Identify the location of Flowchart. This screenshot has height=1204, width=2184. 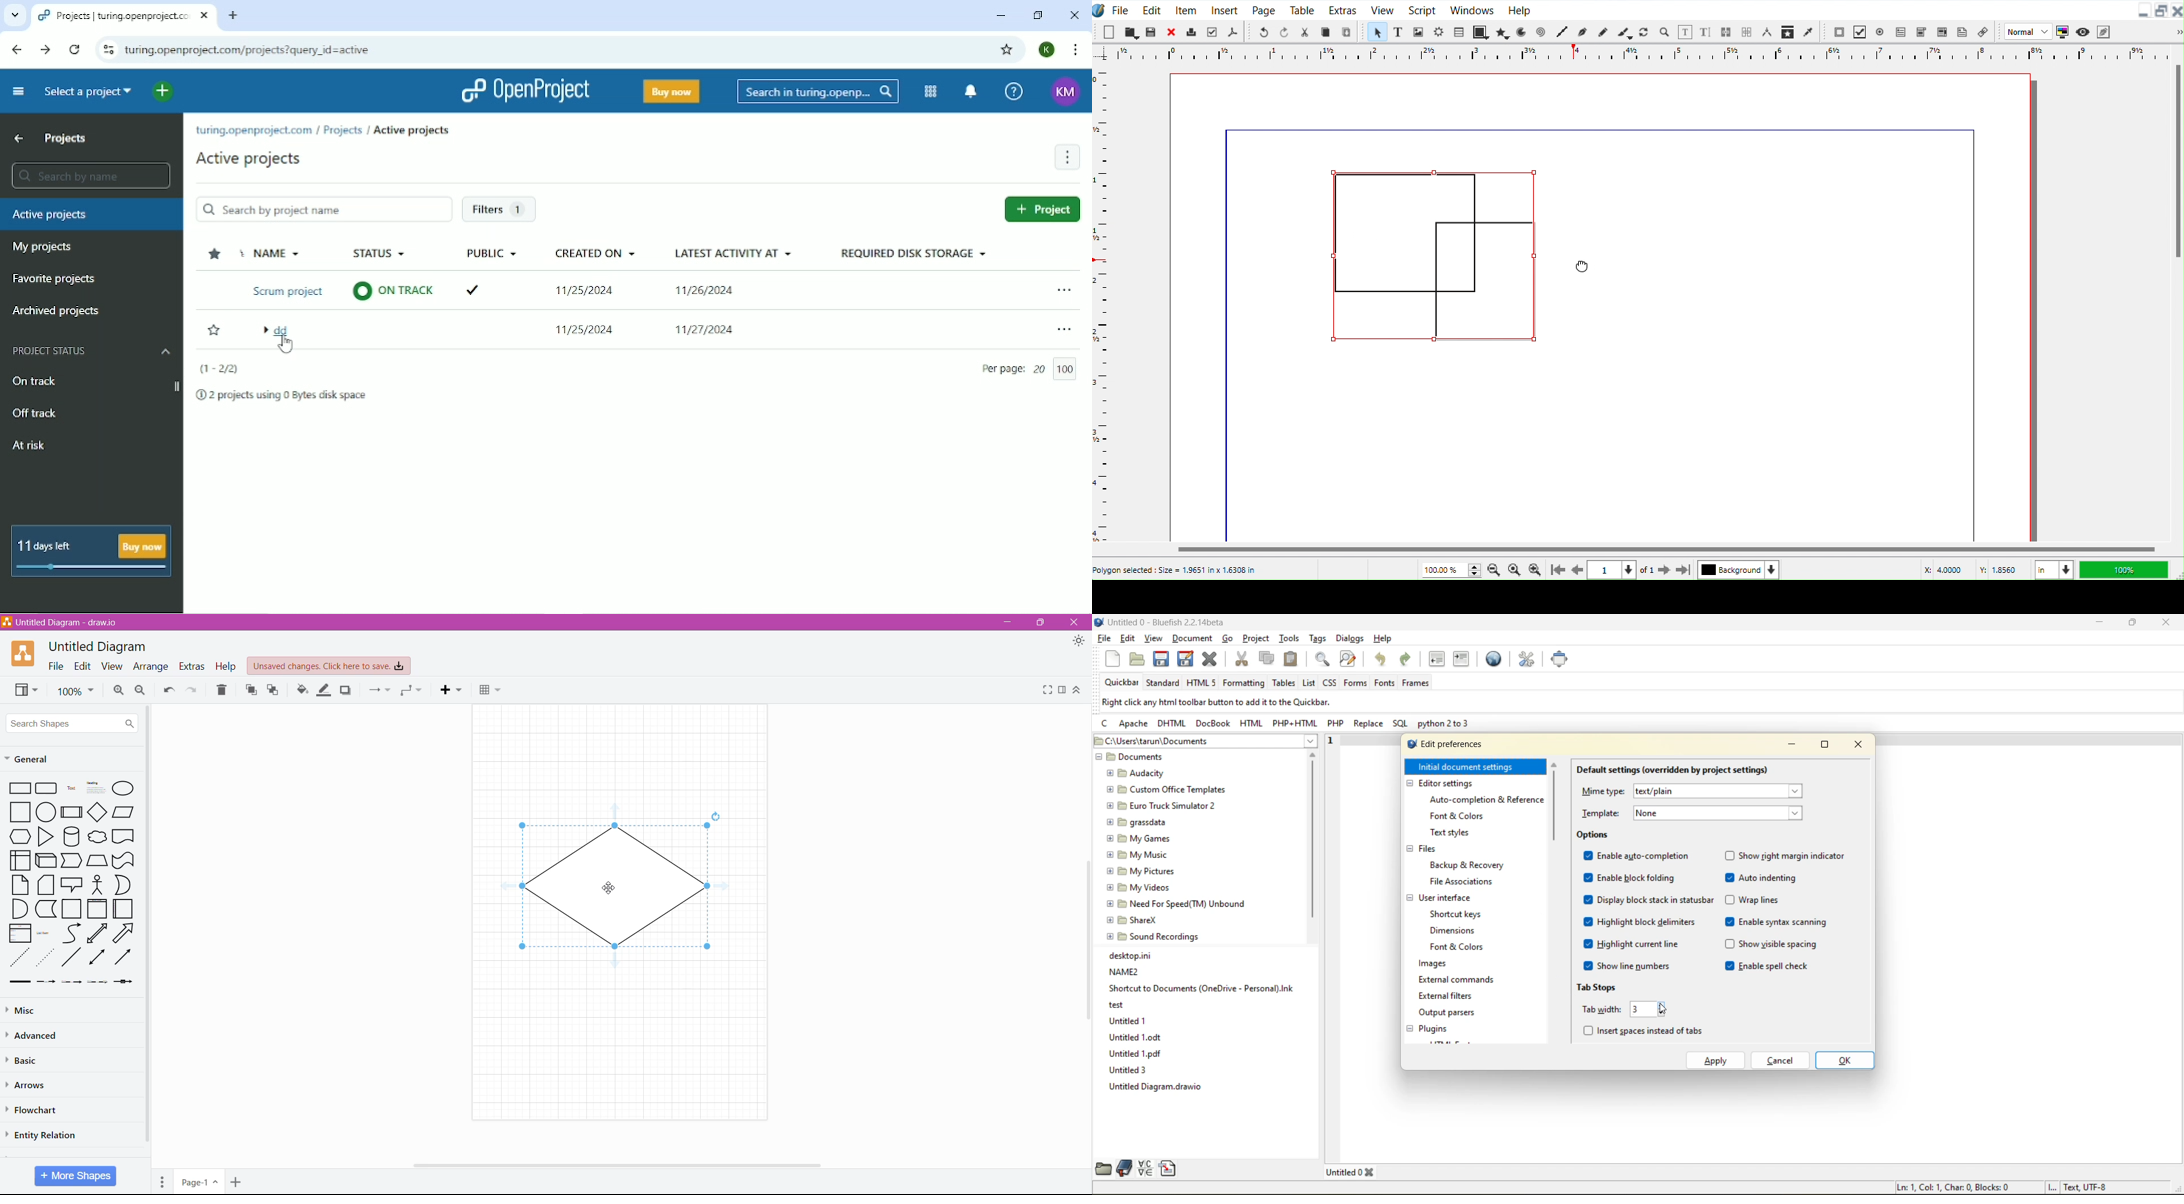
(36, 1111).